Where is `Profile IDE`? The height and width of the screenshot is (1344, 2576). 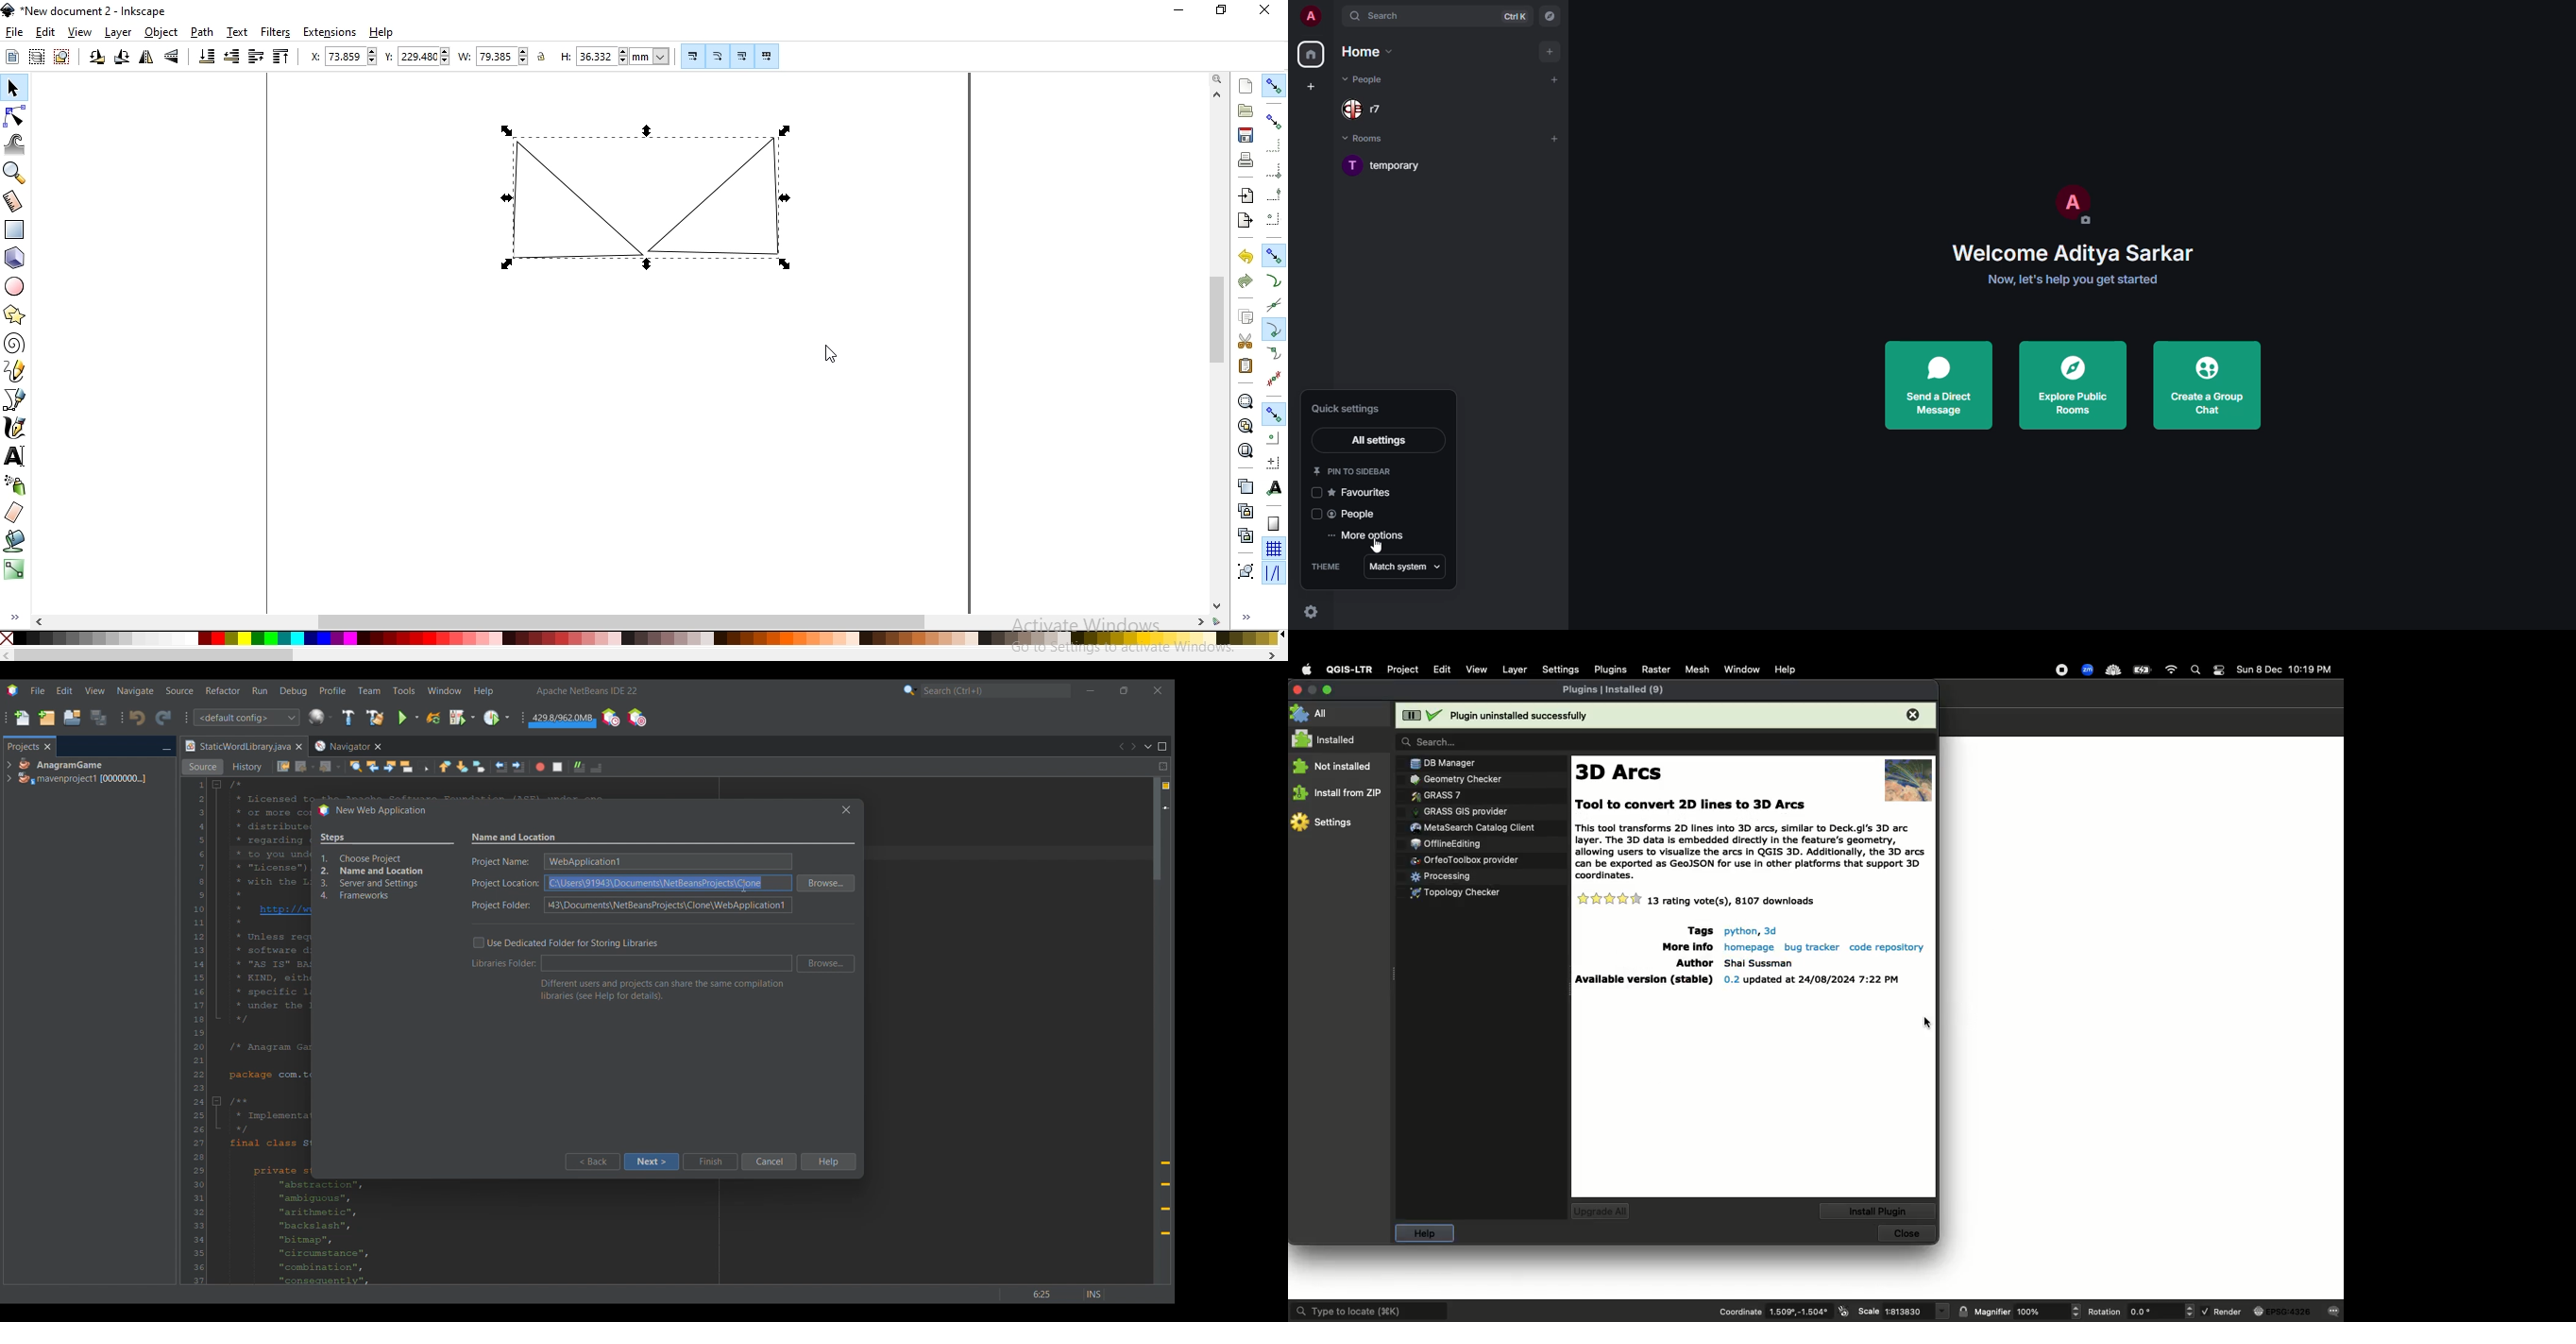 Profile IDE is located at coordinates (610, 718).